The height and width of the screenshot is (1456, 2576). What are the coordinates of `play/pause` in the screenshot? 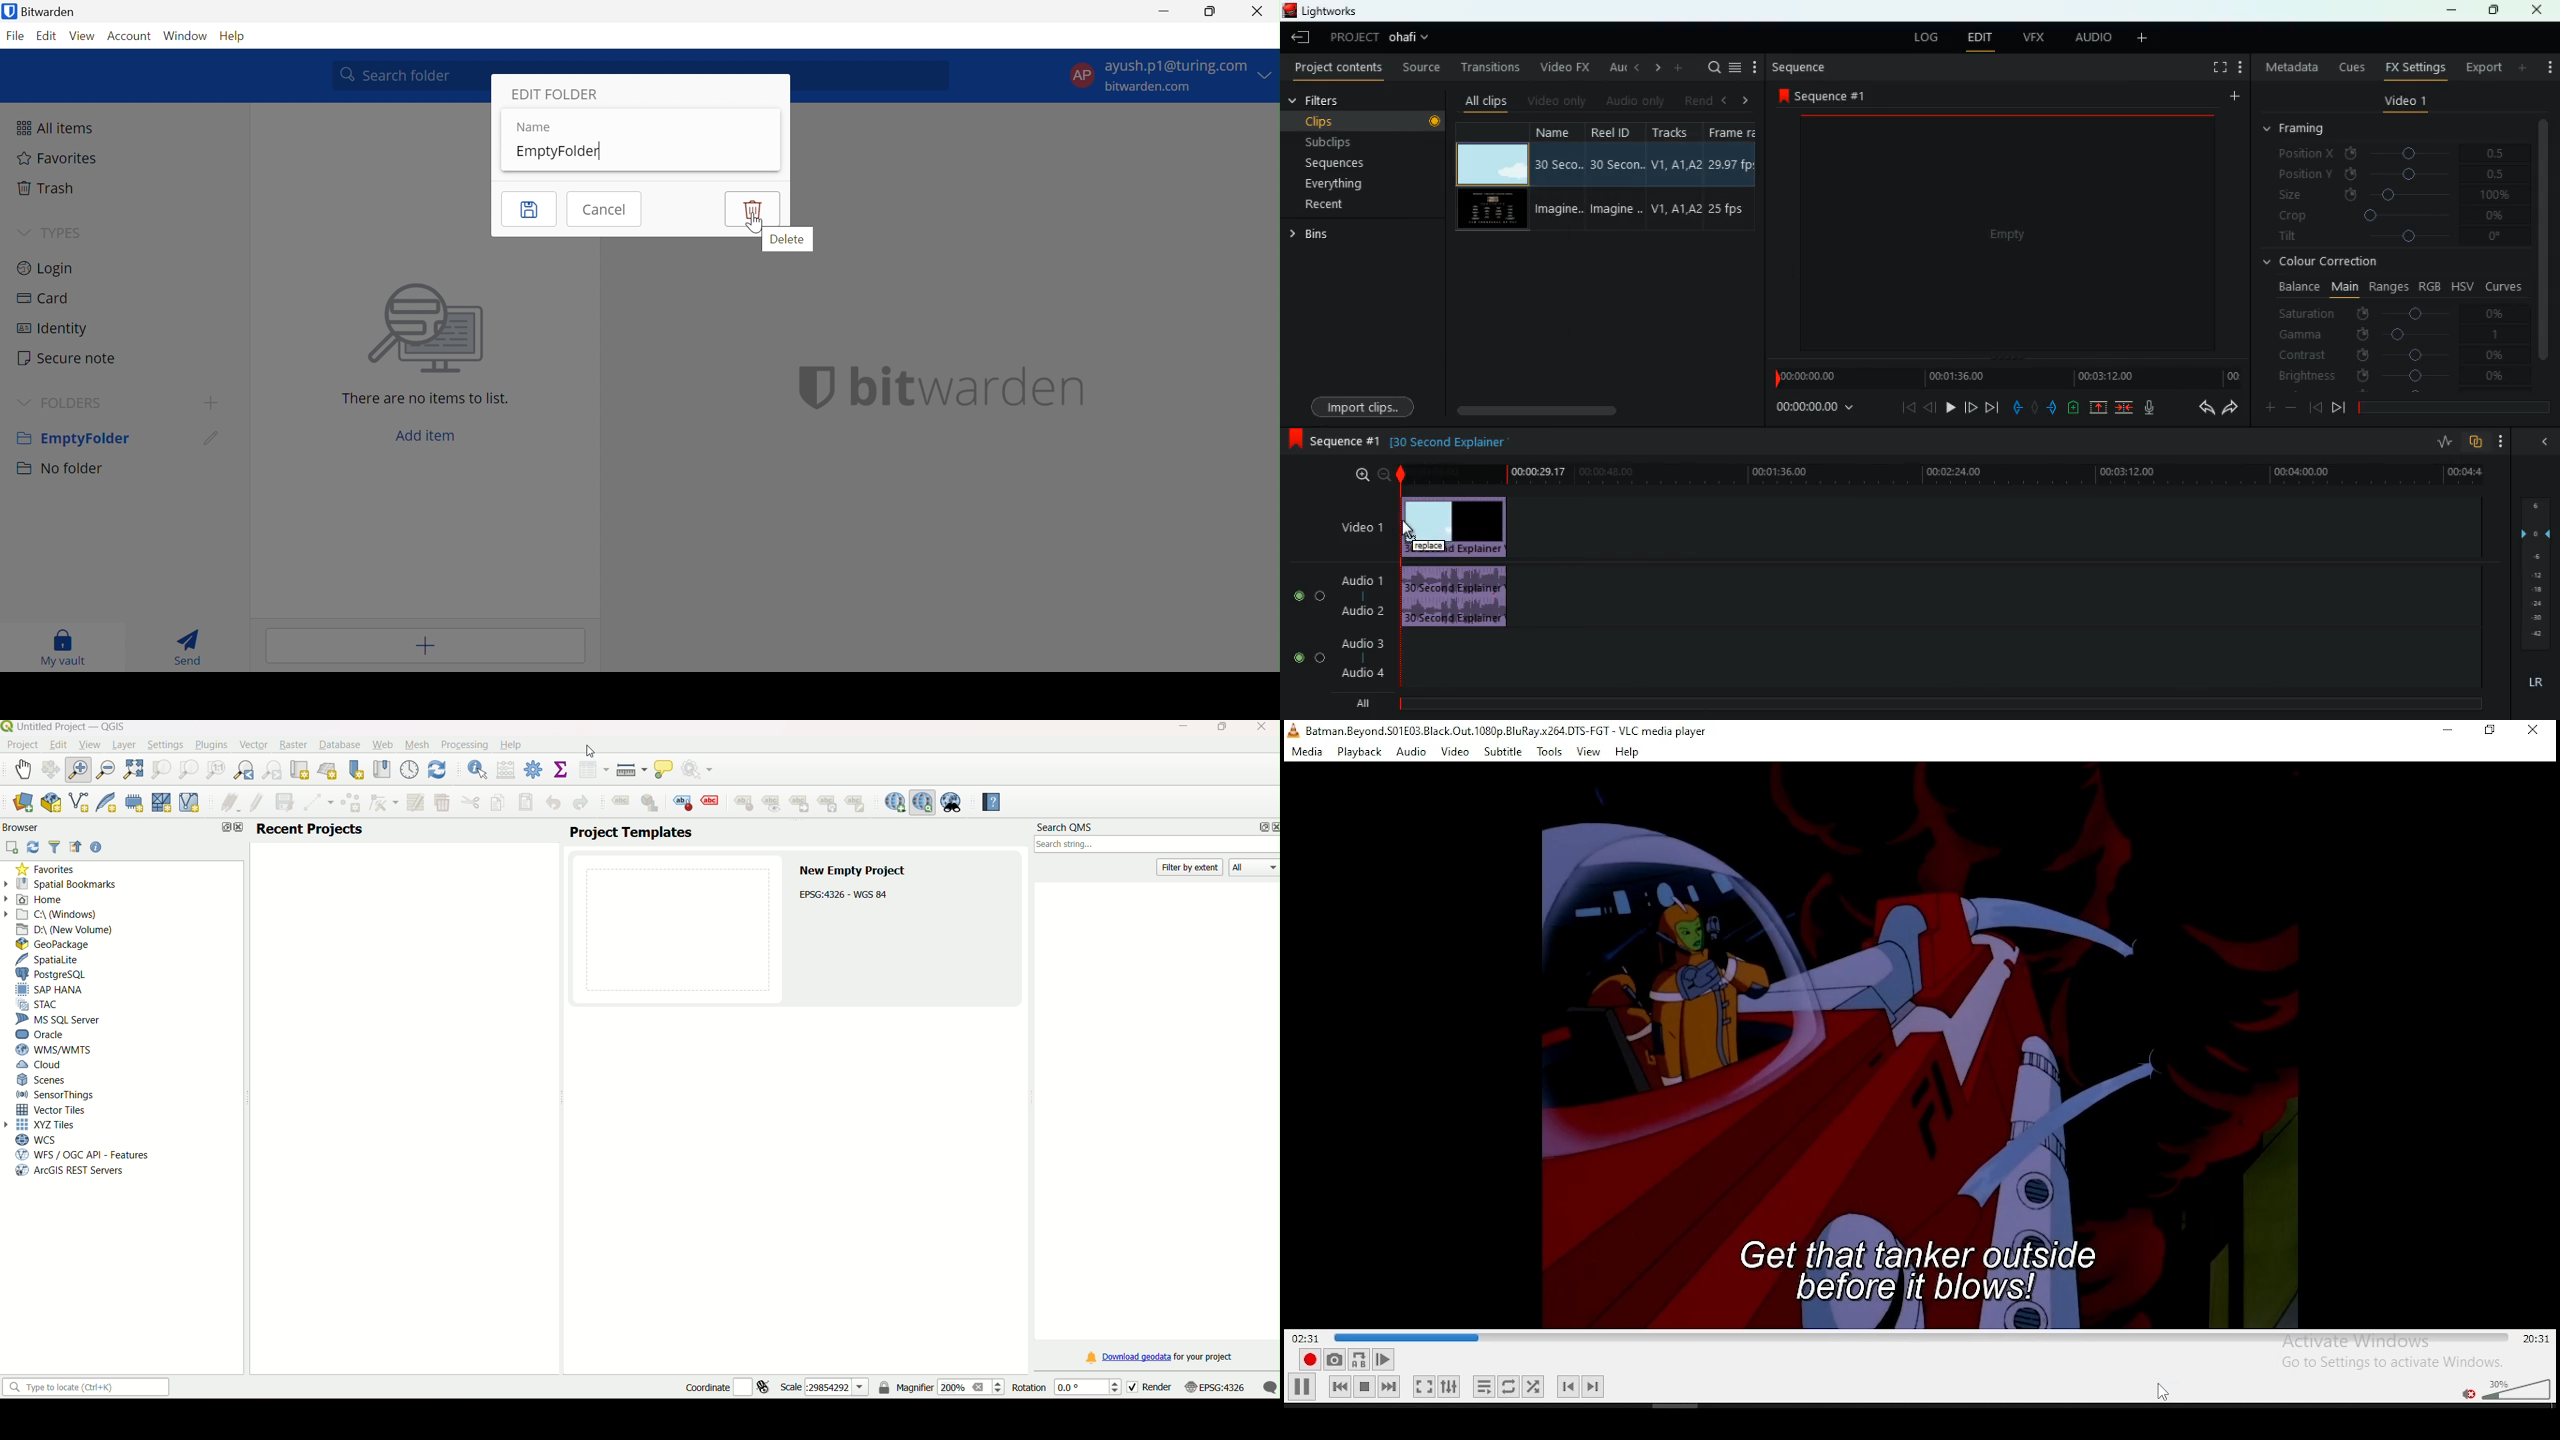 It's located at (1301, 1387).